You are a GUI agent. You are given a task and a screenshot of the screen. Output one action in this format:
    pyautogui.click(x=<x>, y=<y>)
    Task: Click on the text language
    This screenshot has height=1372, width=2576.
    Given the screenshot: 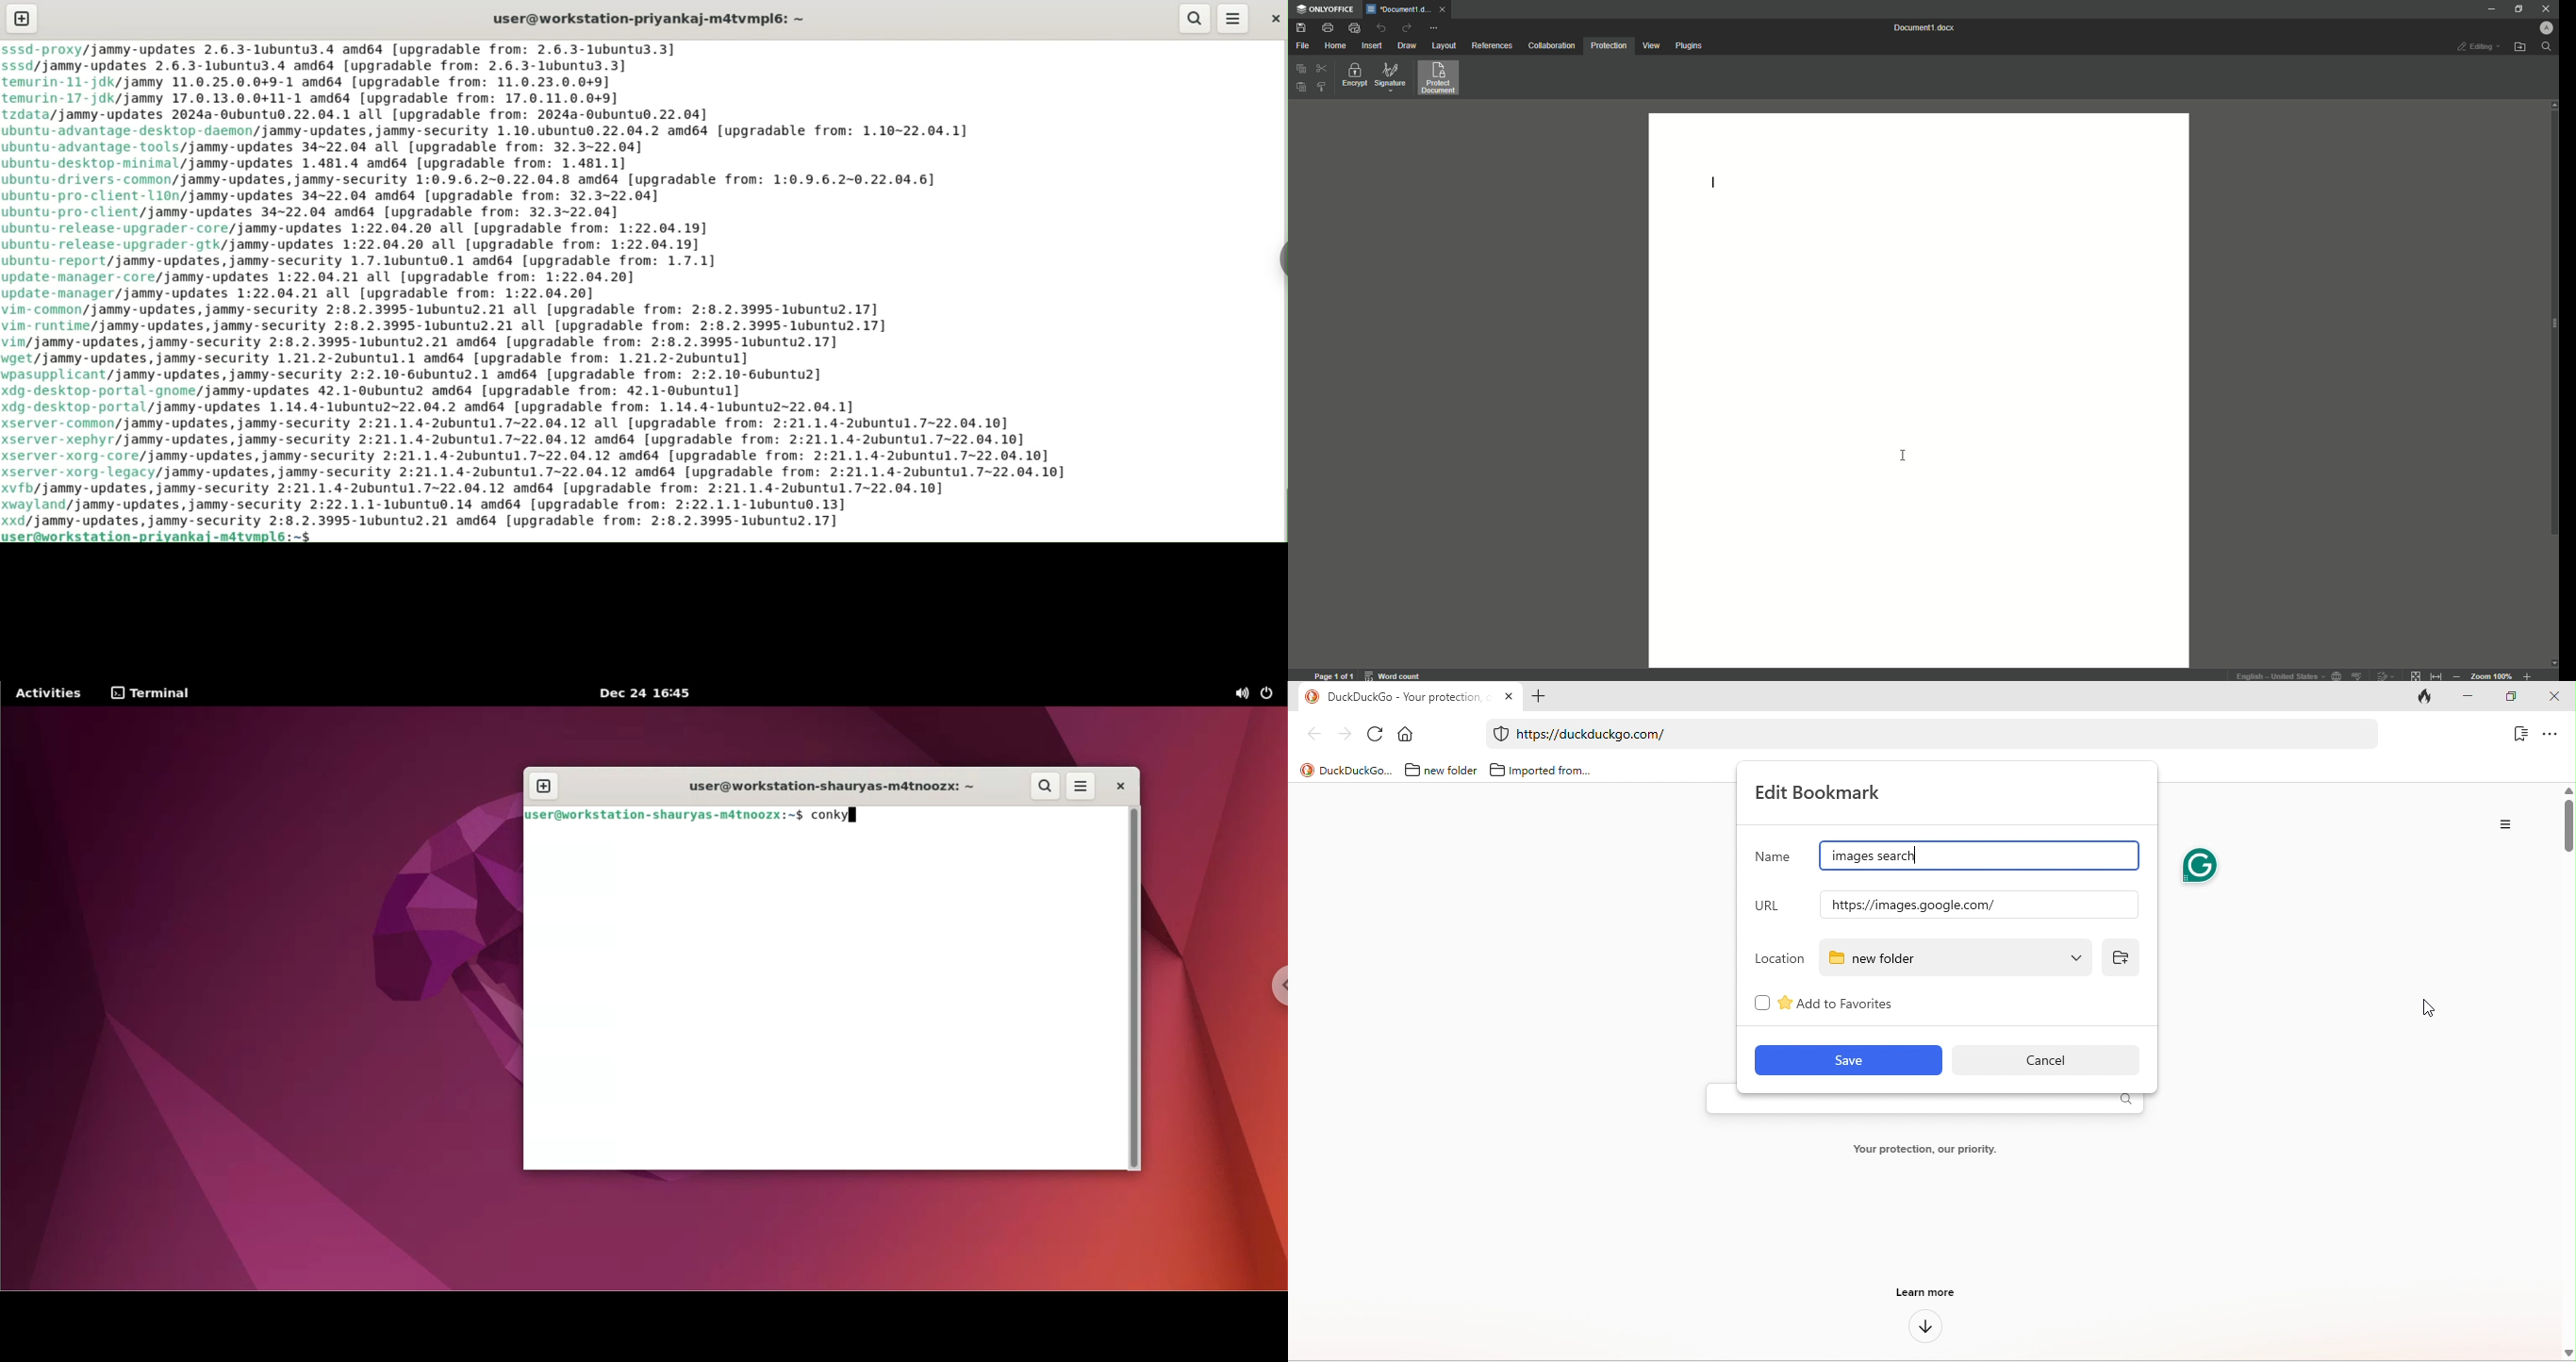 What is the action you would take?
    pyautogui.click(x=2279, y=676)
    